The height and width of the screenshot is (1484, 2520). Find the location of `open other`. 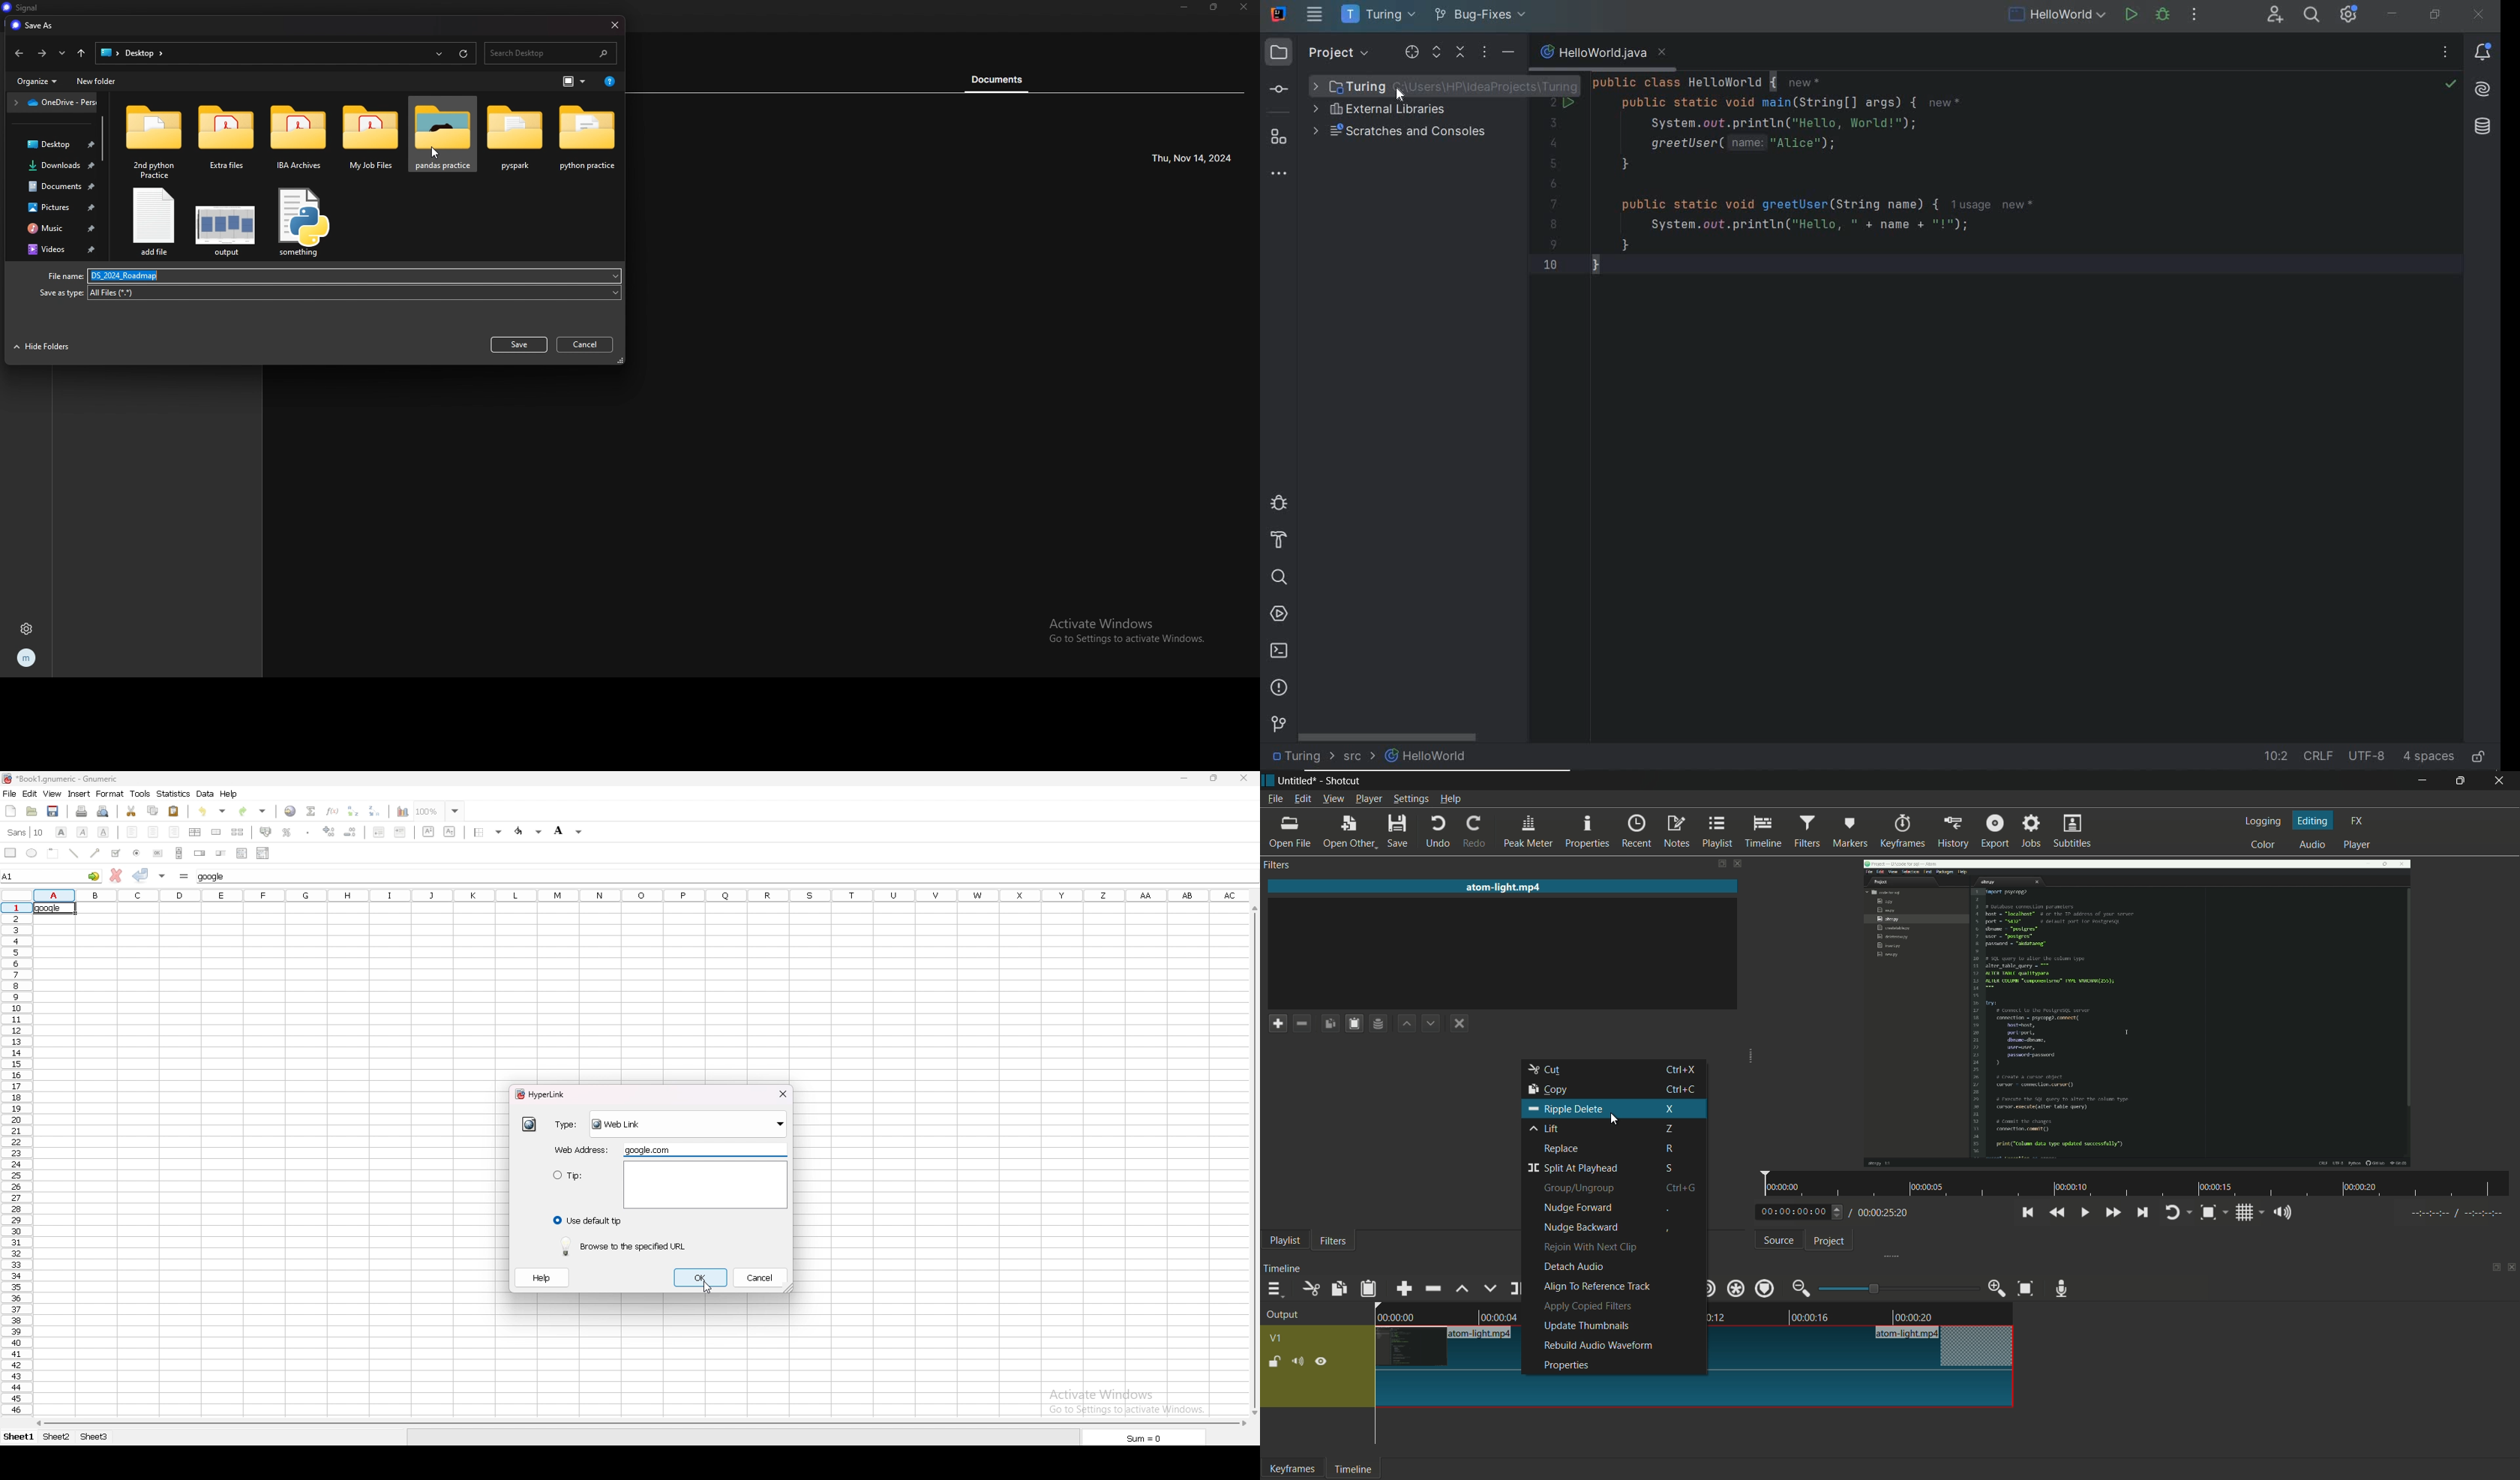

open other is located at coordinates (1348, 831).